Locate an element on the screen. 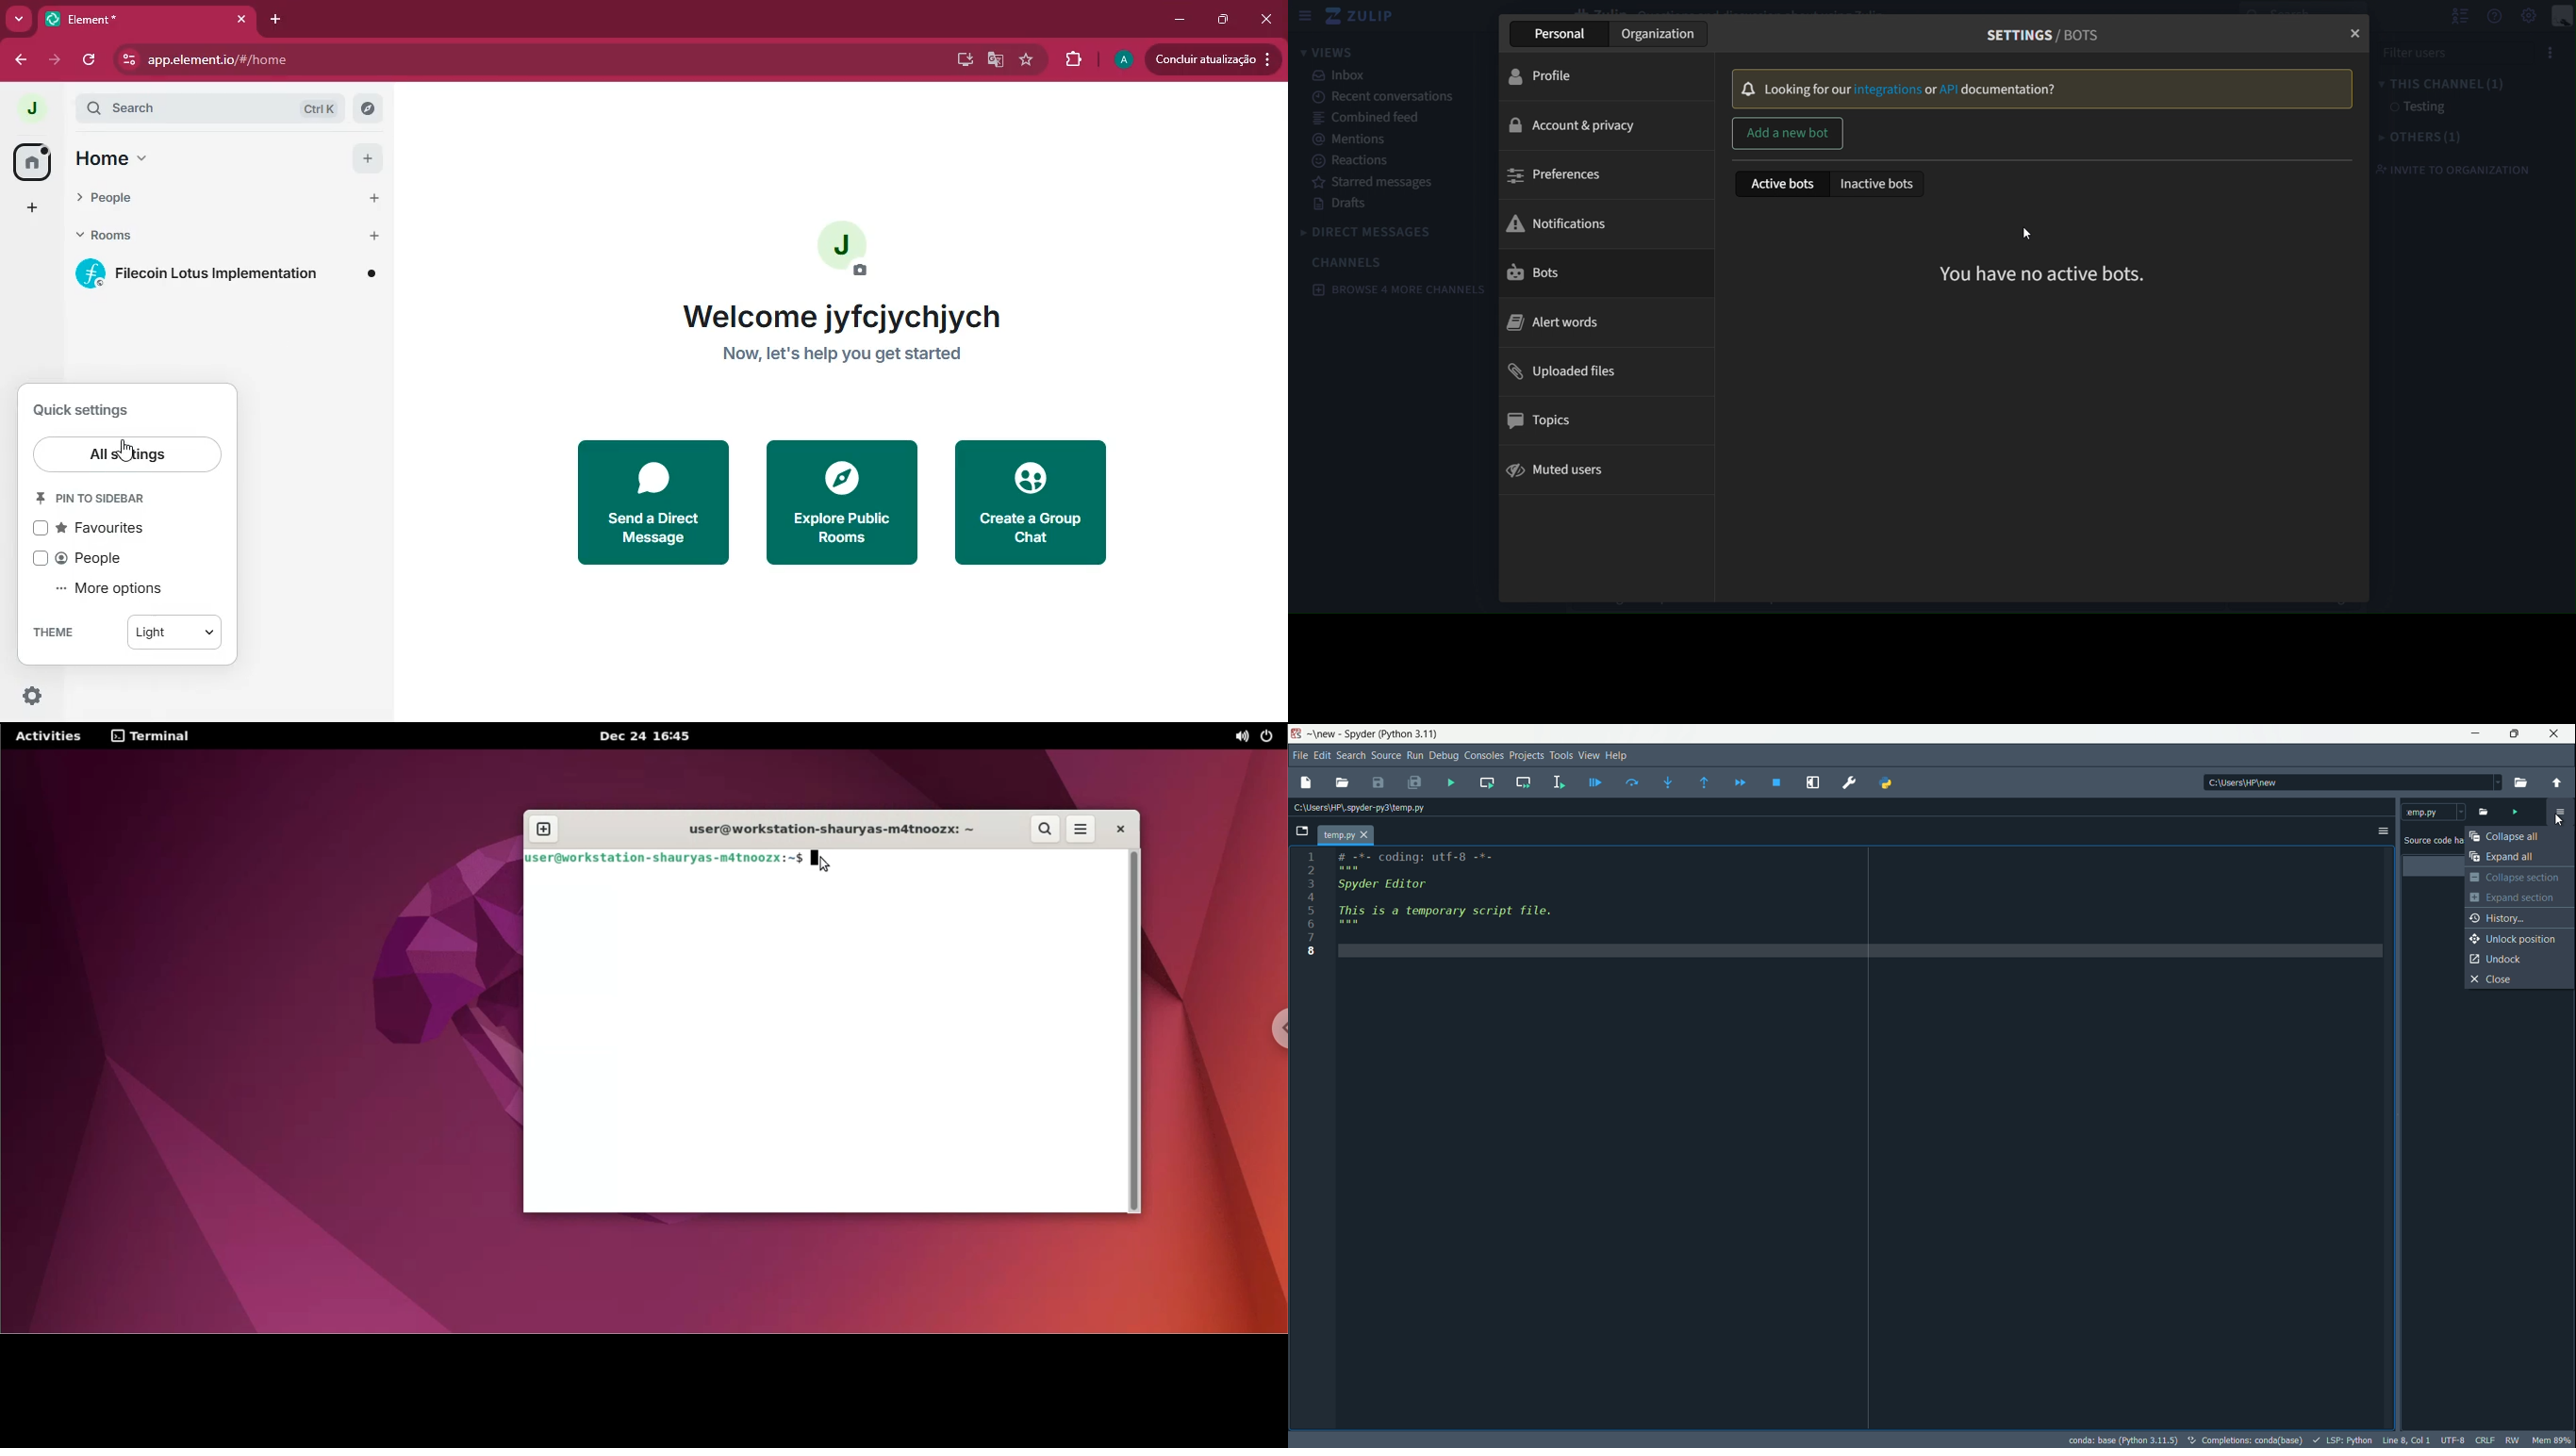 The height and width of the screenshot is (1456, 2576). Filecoin Lotus Implementation is located at coordinates (231, 272).